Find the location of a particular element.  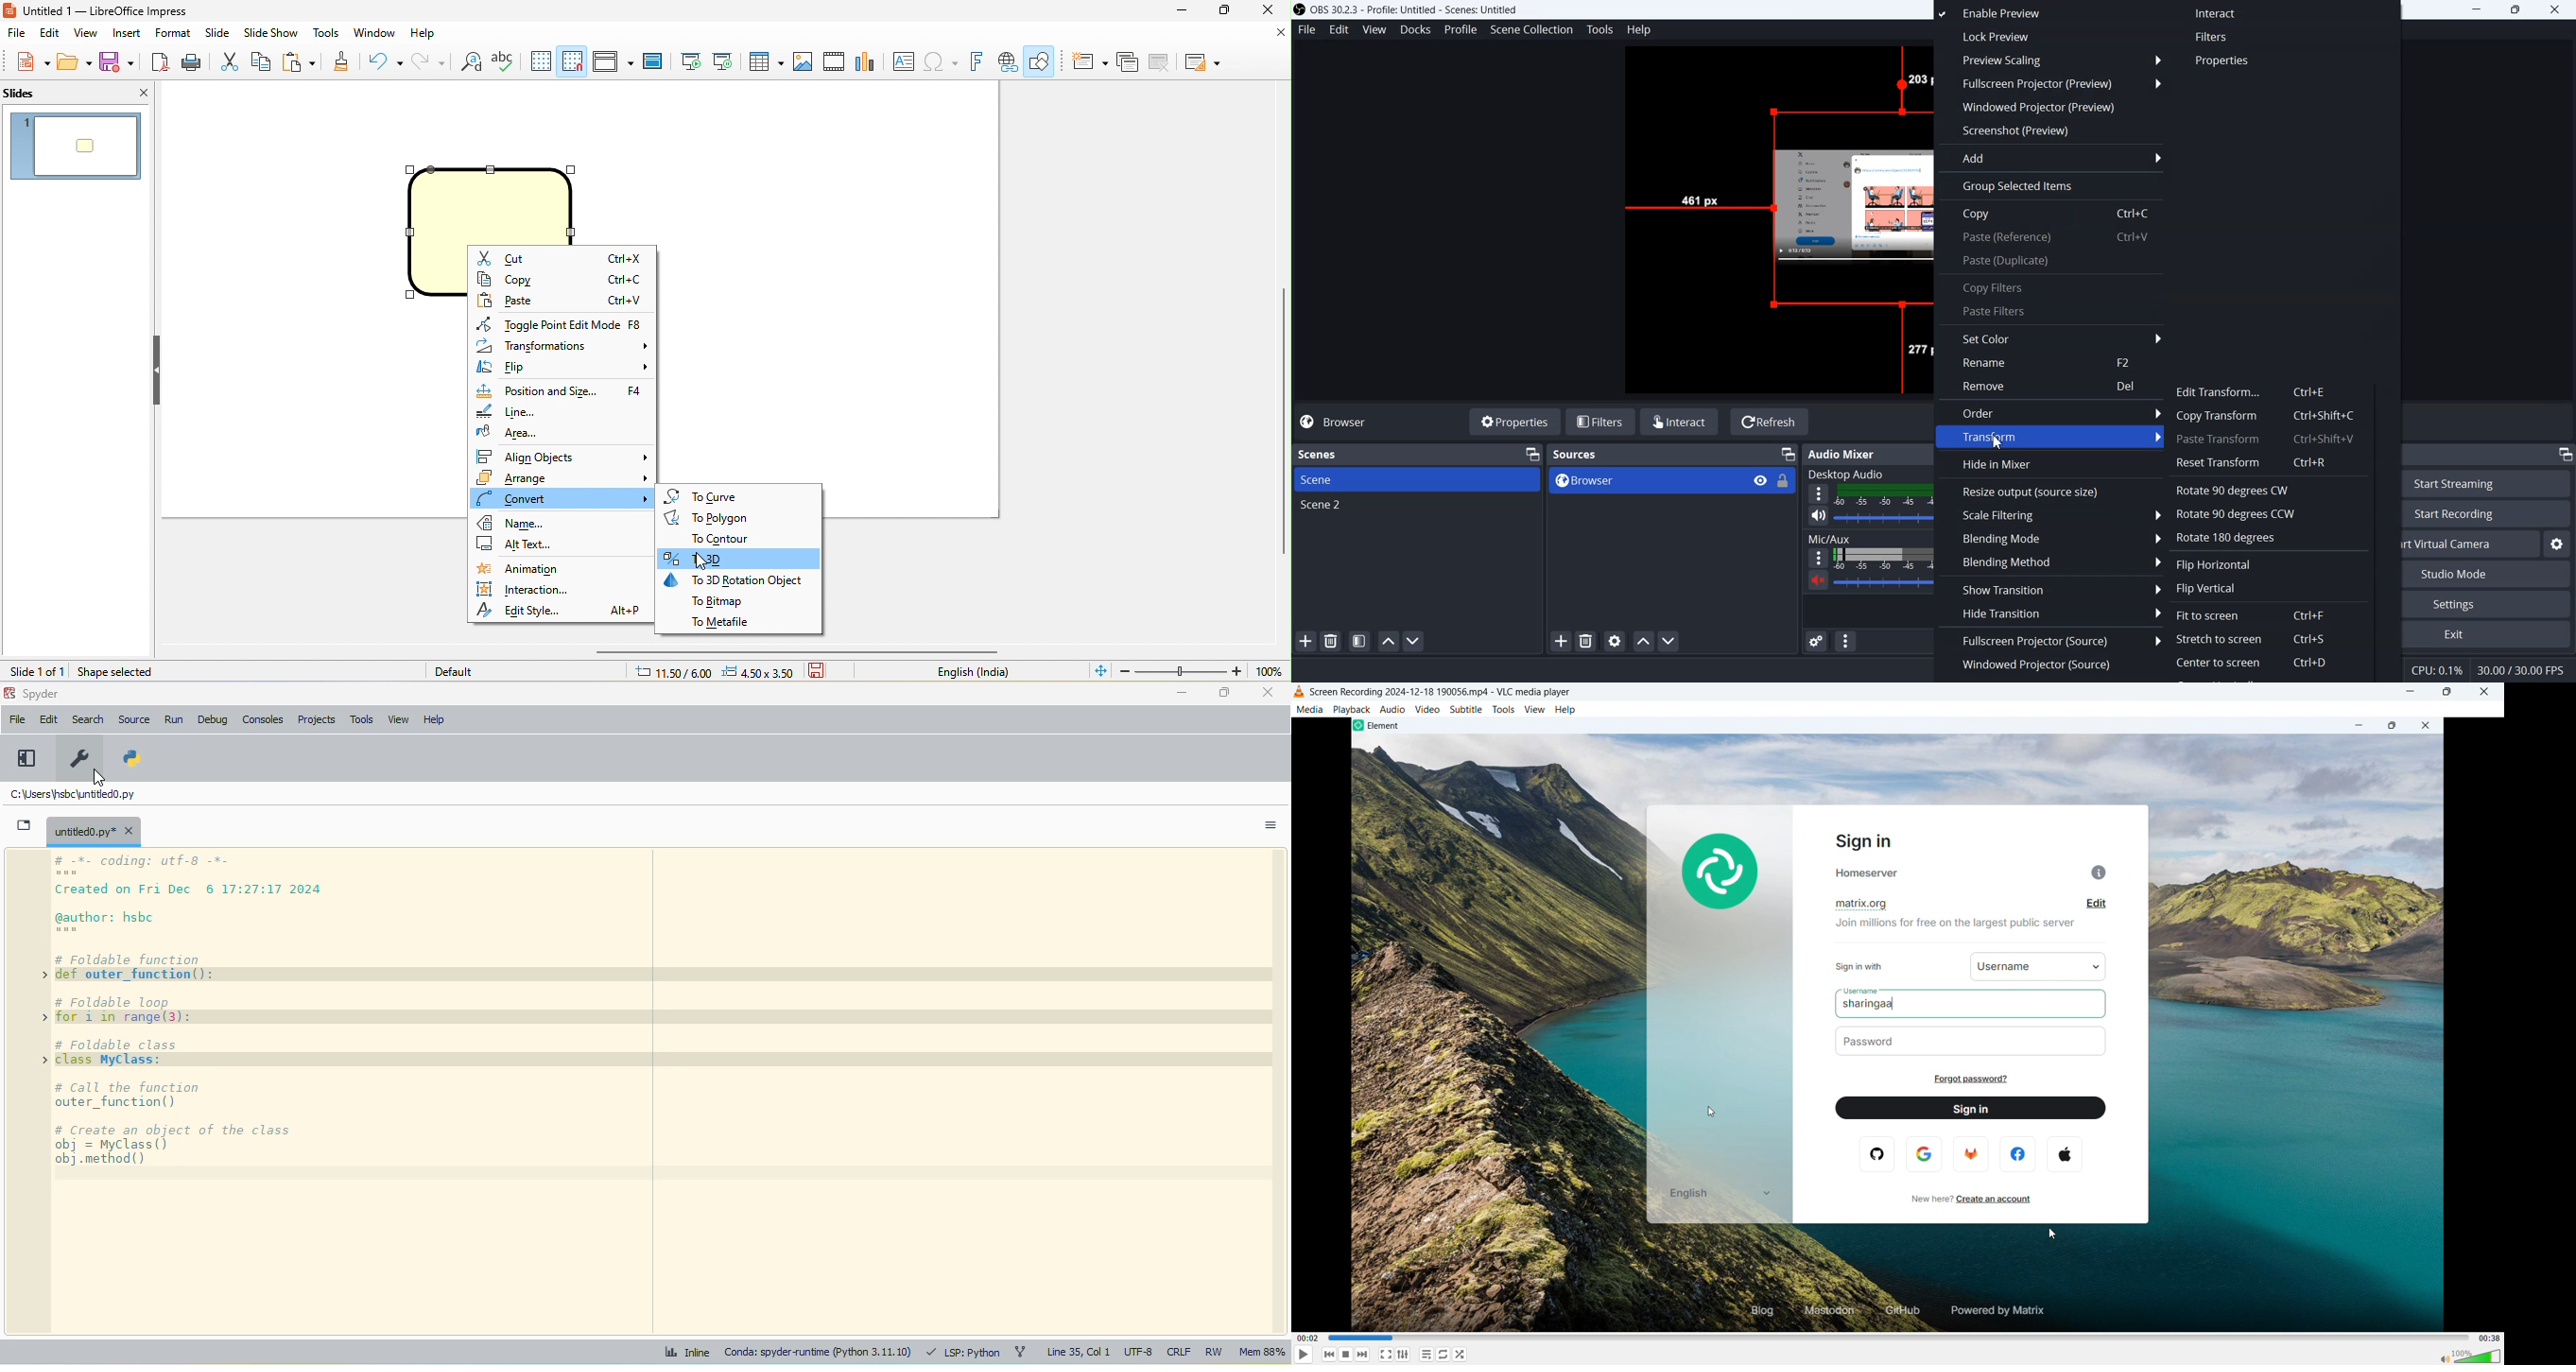

Blending Method is located at coordinates (2049, 561).